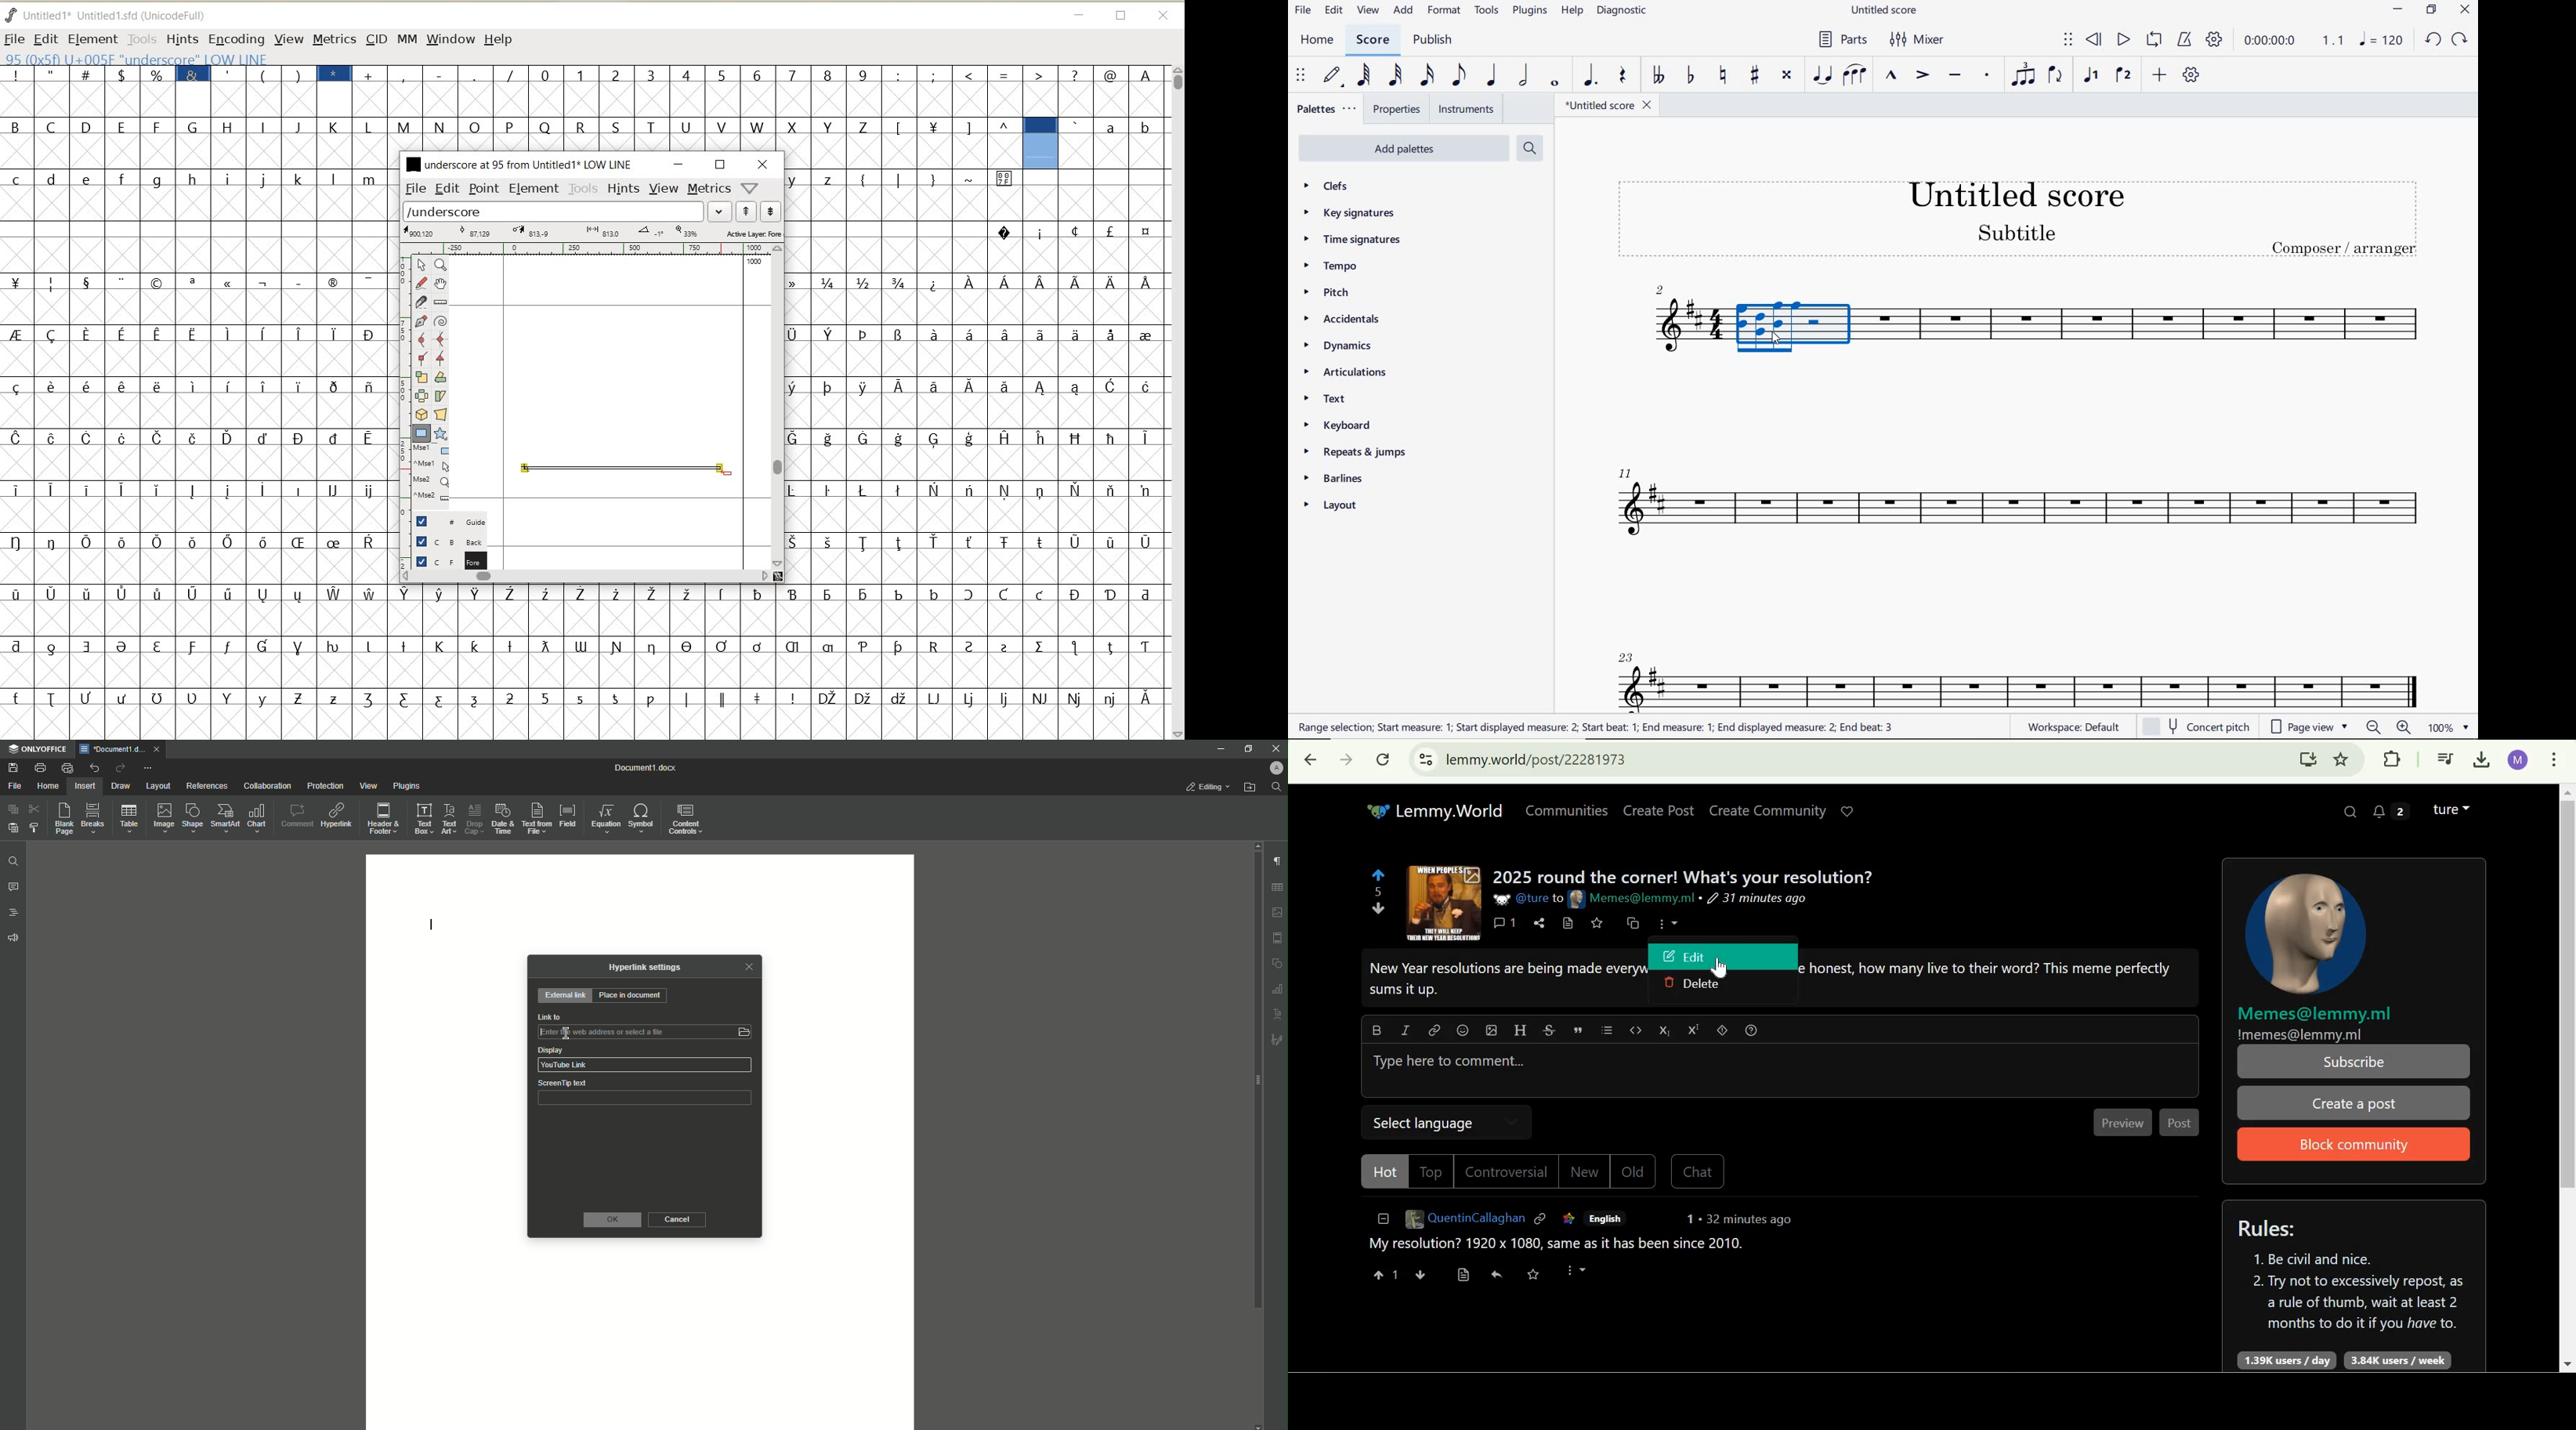 The width and height of the screenshot is (2576, 1456). I want to click on SELECT TO MOVE, so click(2068, 40).